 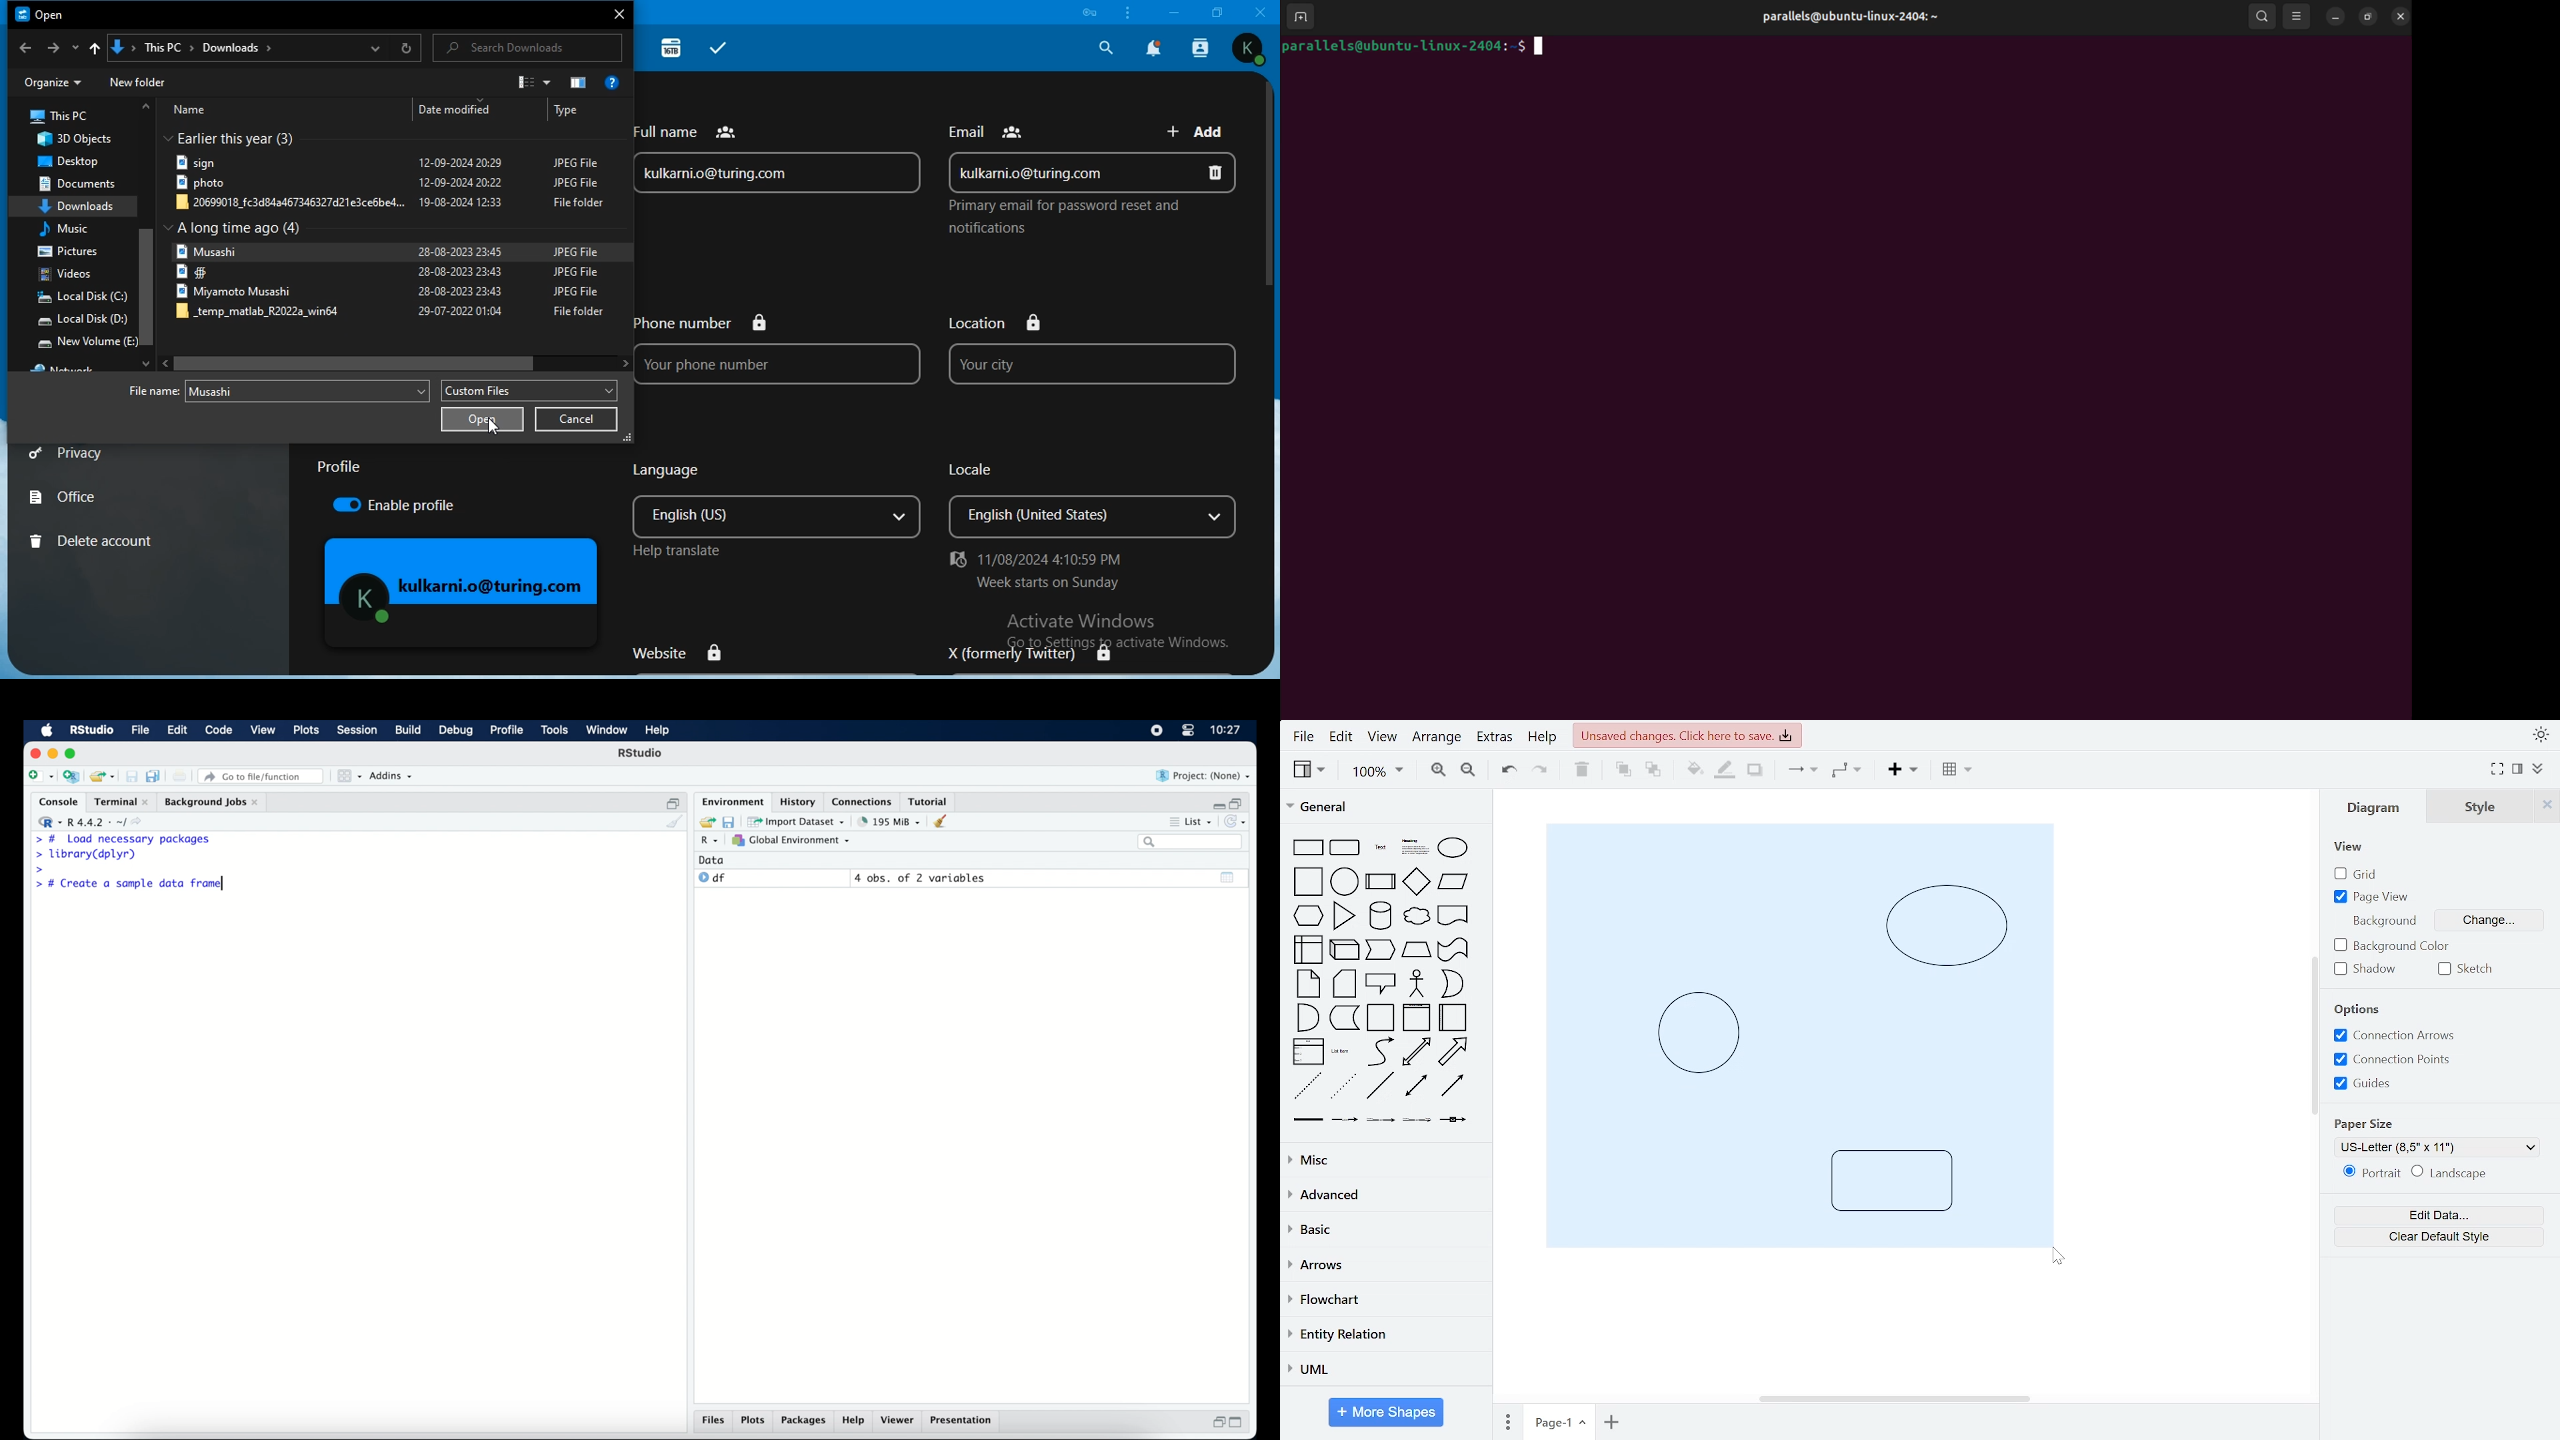 What do you see at coordinates (71, 777) in the screenshot?
I see `create new project` at bounding box center [71, 777].